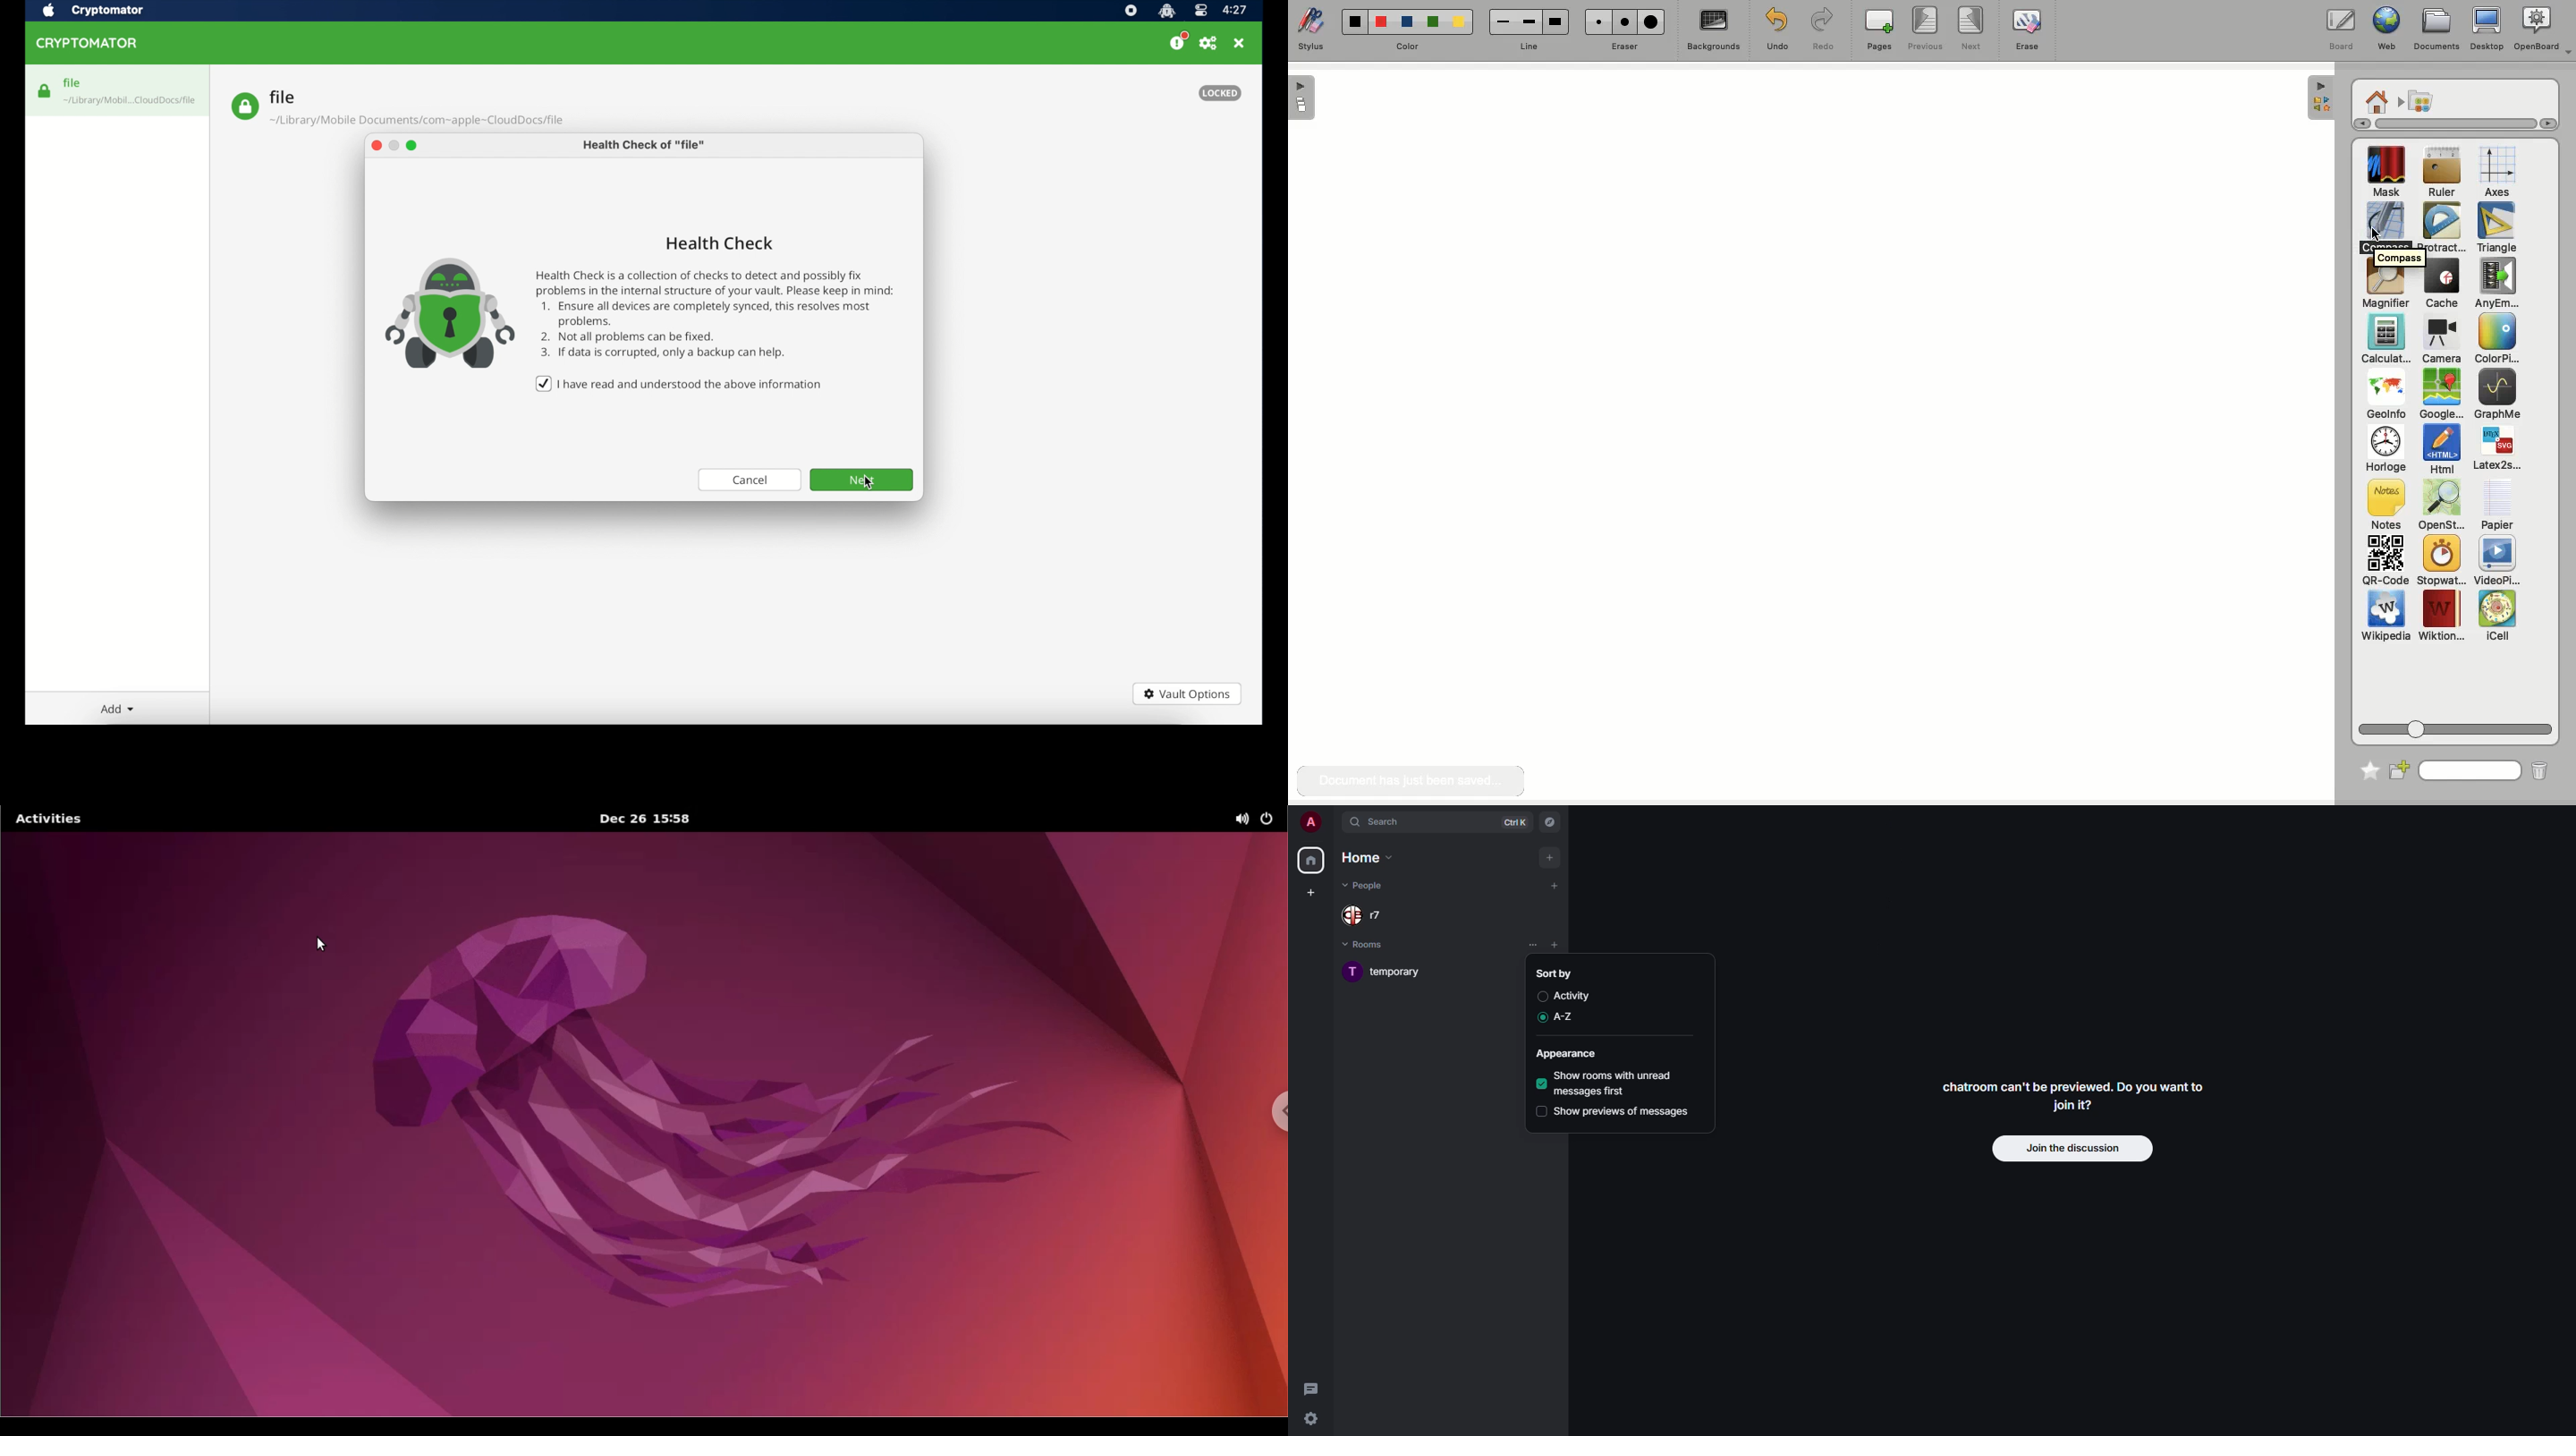  What do you see at coordinates (1515, 821) in the screenshot?
I see `ctrl K` at bounding box center [1515, 821].